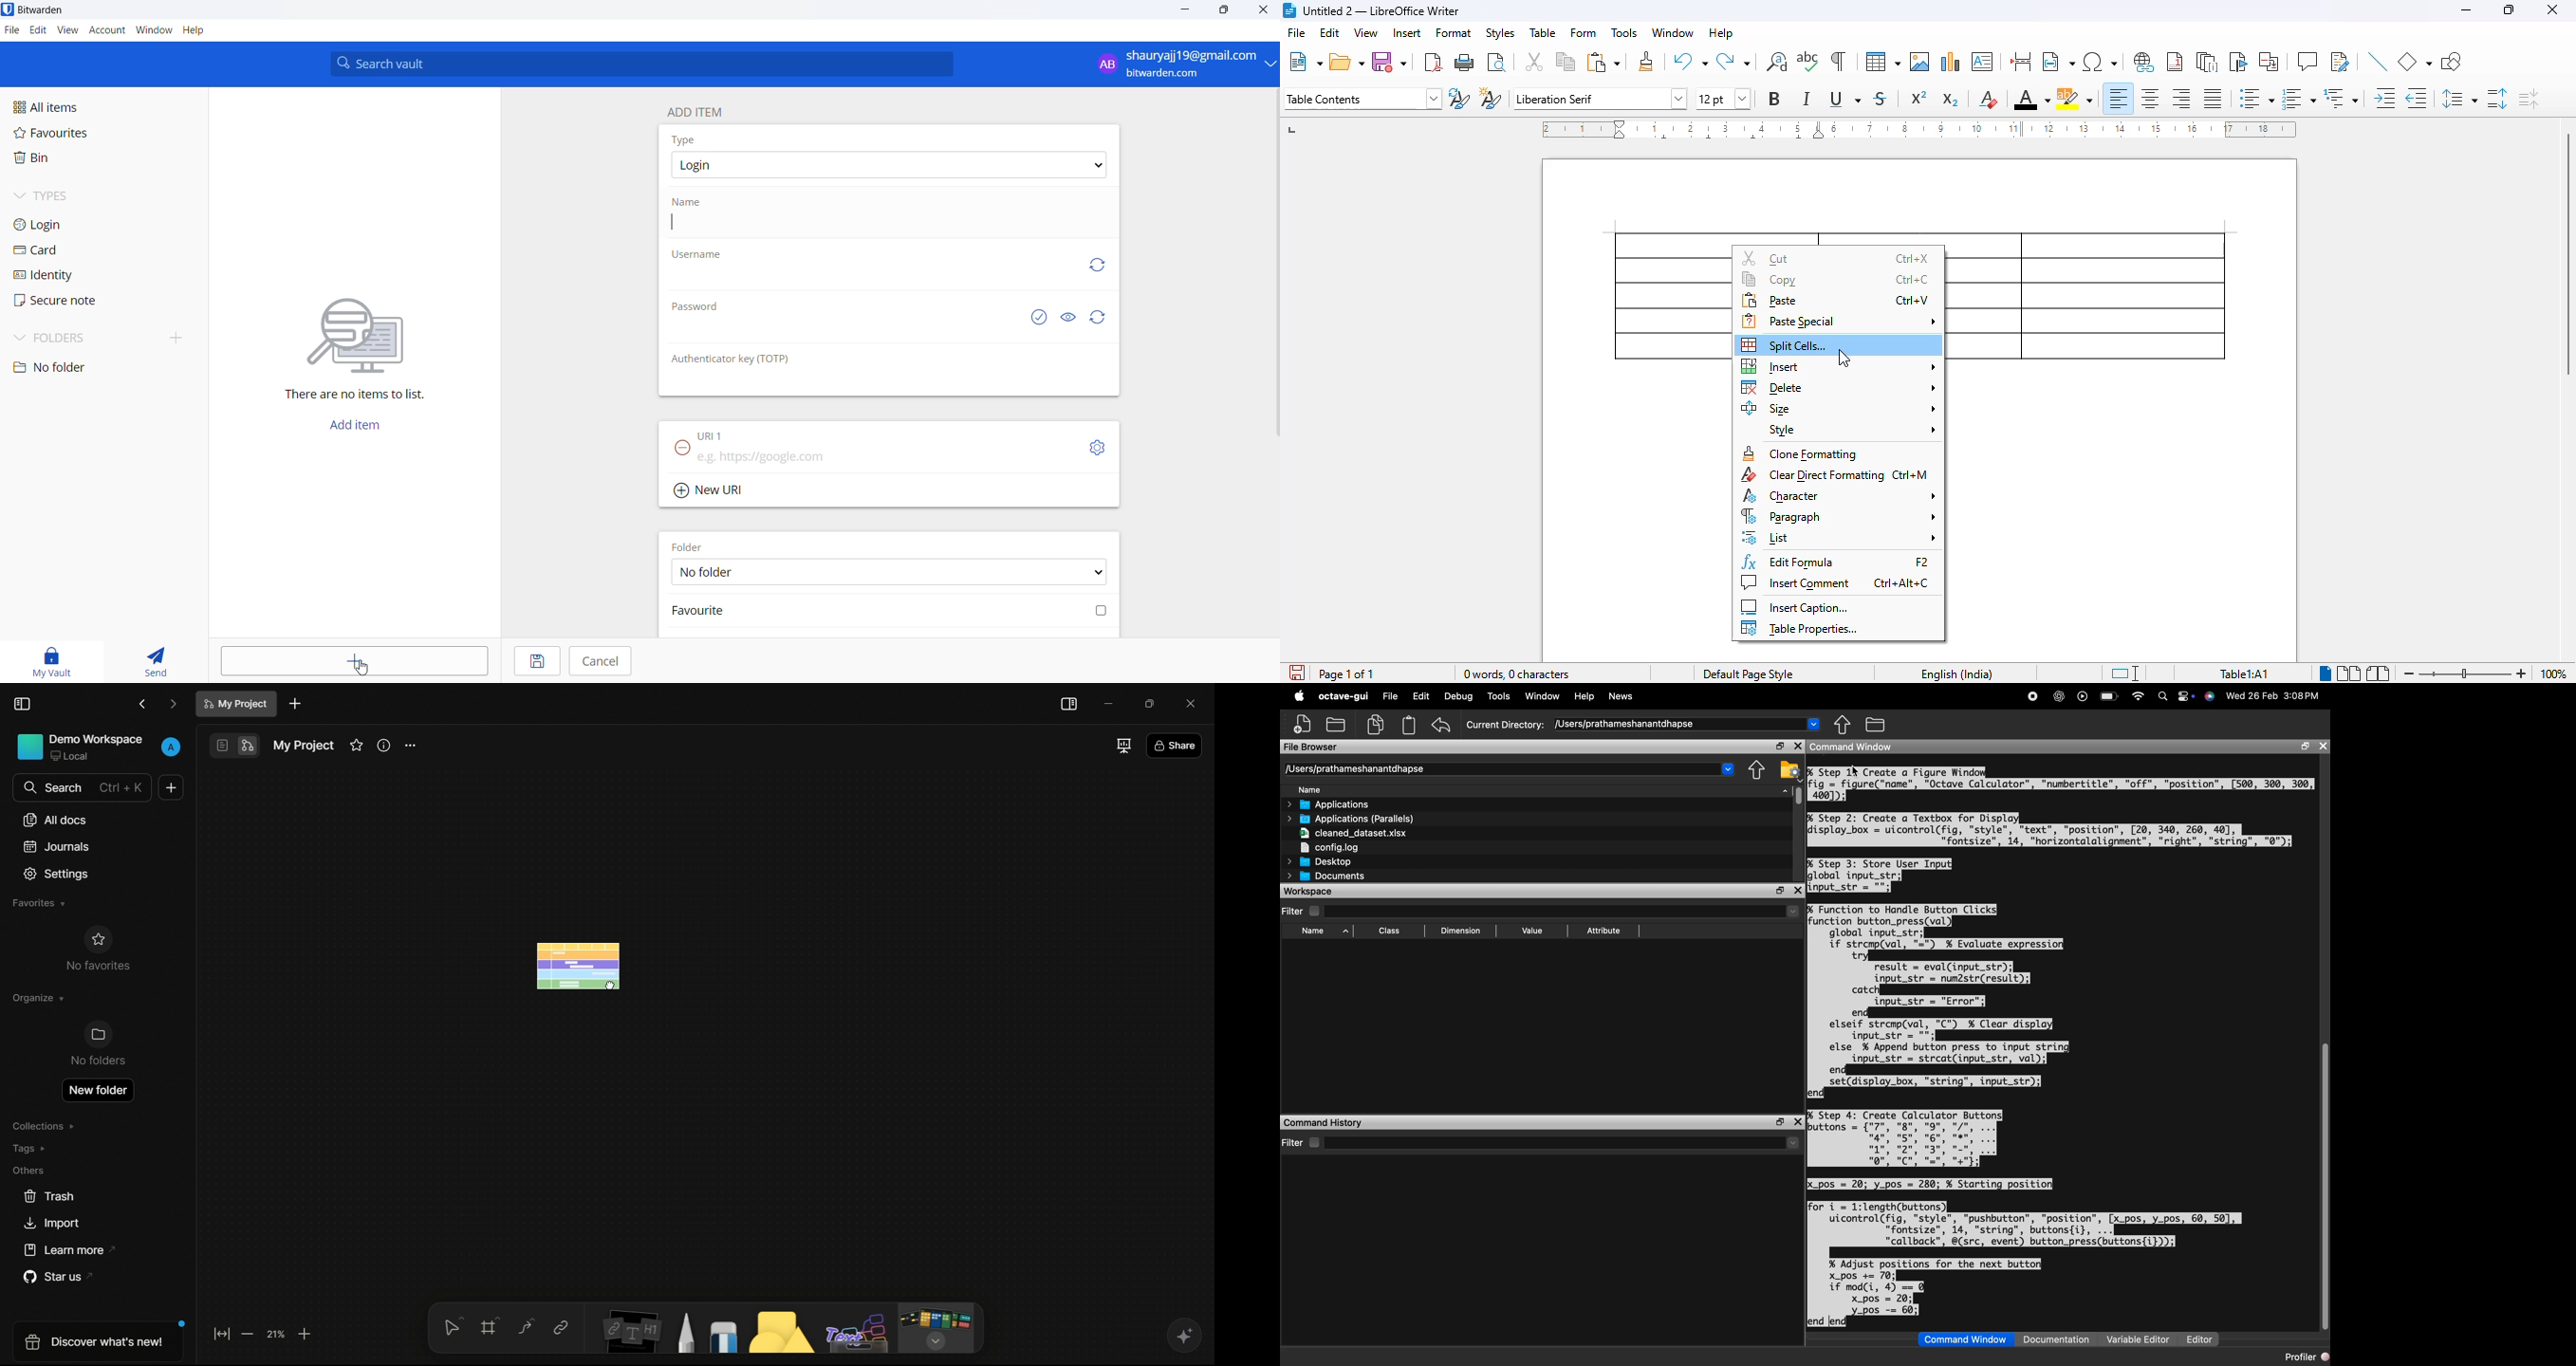  I want to click on window, so click(153, 31).